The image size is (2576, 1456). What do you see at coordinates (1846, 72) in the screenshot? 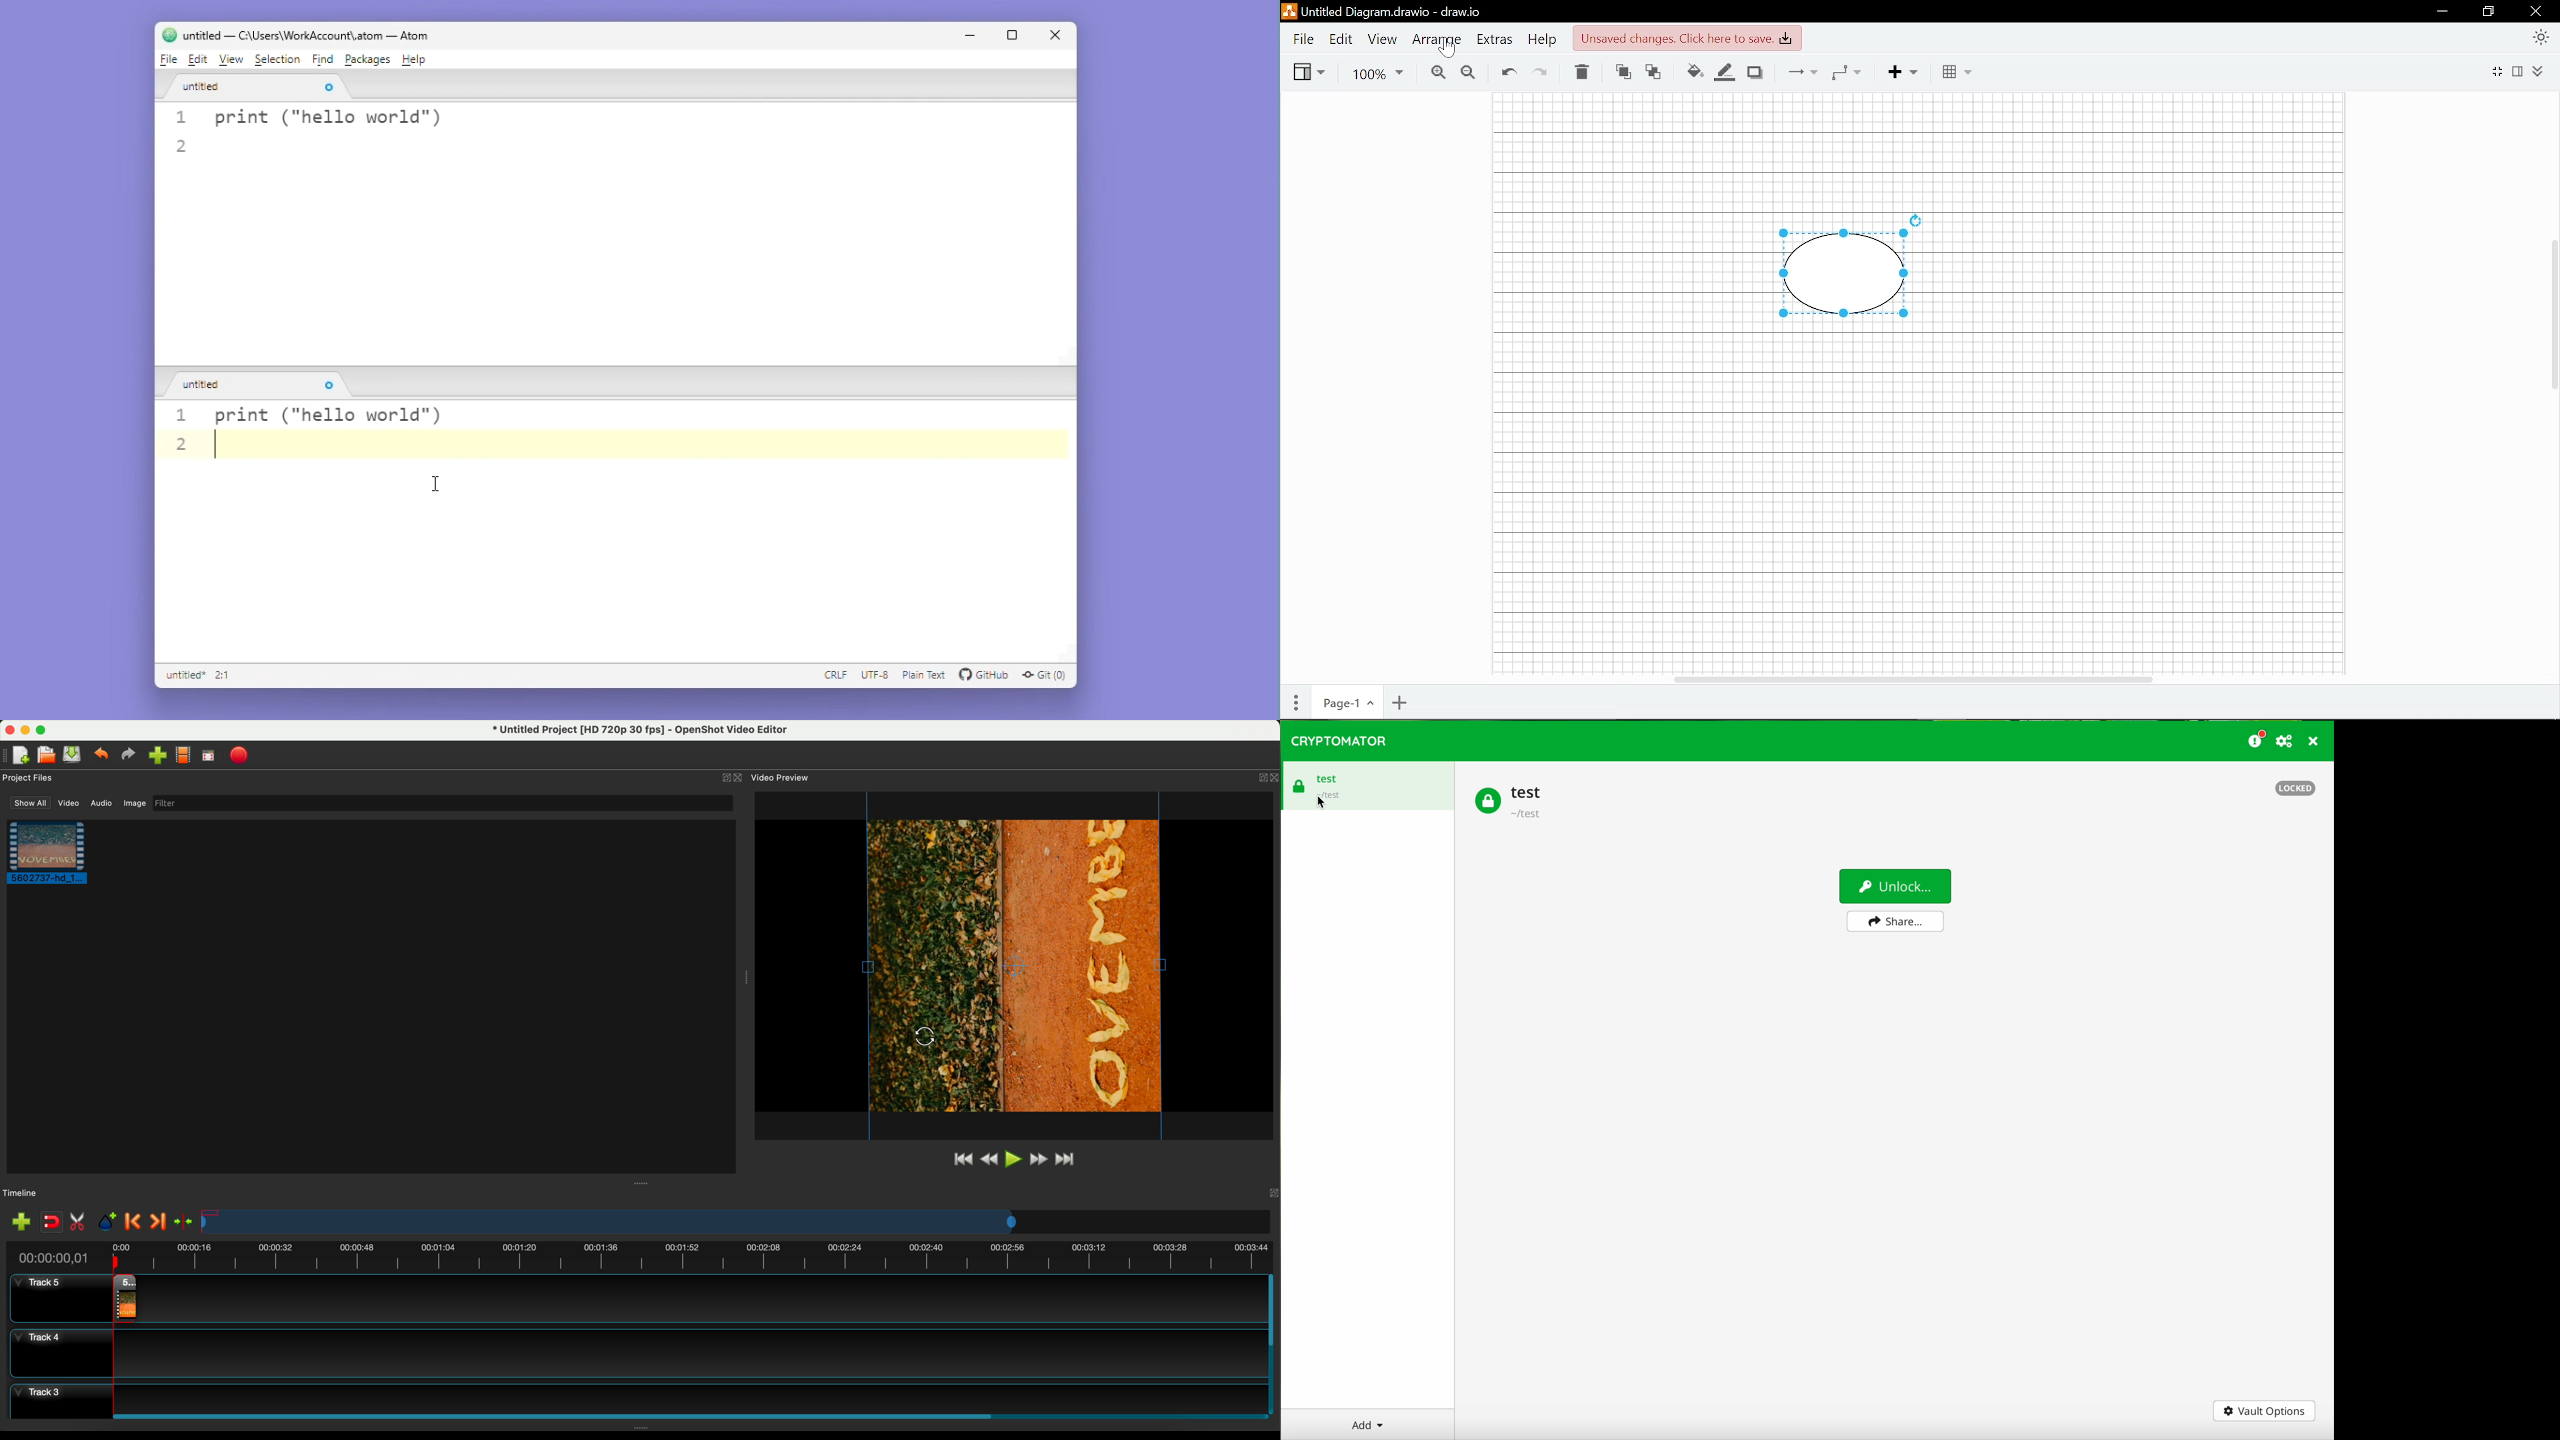
I see `Waypoints` at bounding box center [1846, 72].